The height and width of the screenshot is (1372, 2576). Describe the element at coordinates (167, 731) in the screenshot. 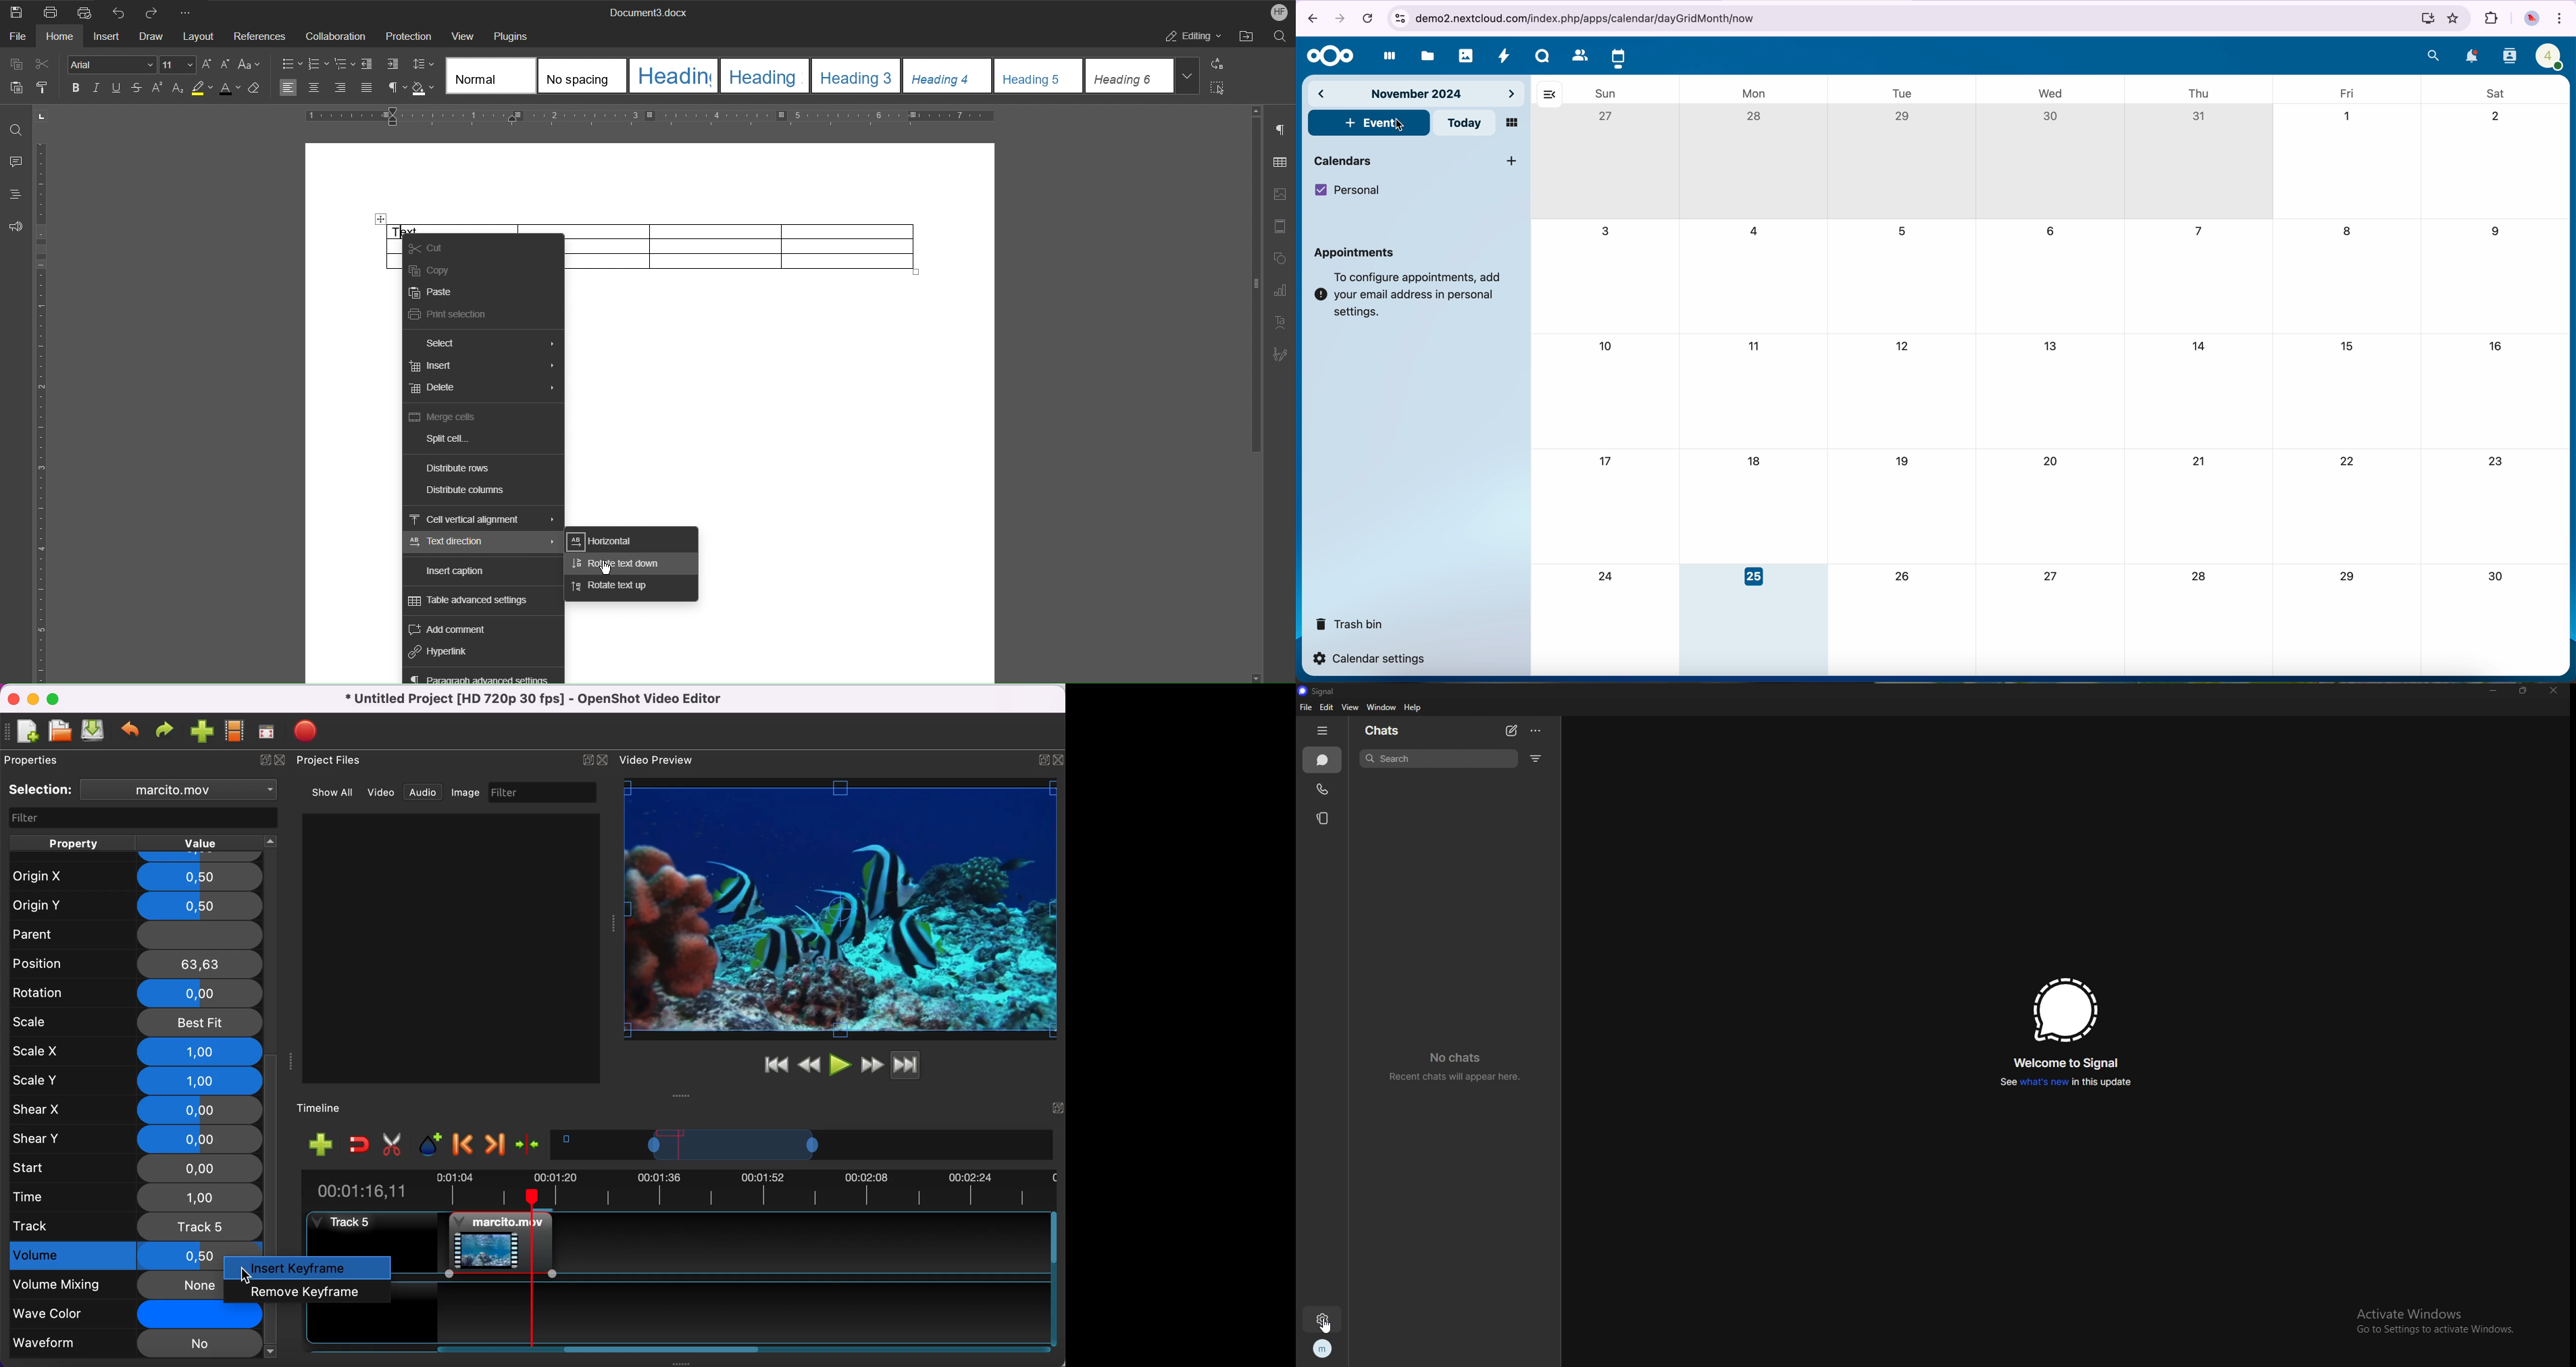

I see `redo` at that location.